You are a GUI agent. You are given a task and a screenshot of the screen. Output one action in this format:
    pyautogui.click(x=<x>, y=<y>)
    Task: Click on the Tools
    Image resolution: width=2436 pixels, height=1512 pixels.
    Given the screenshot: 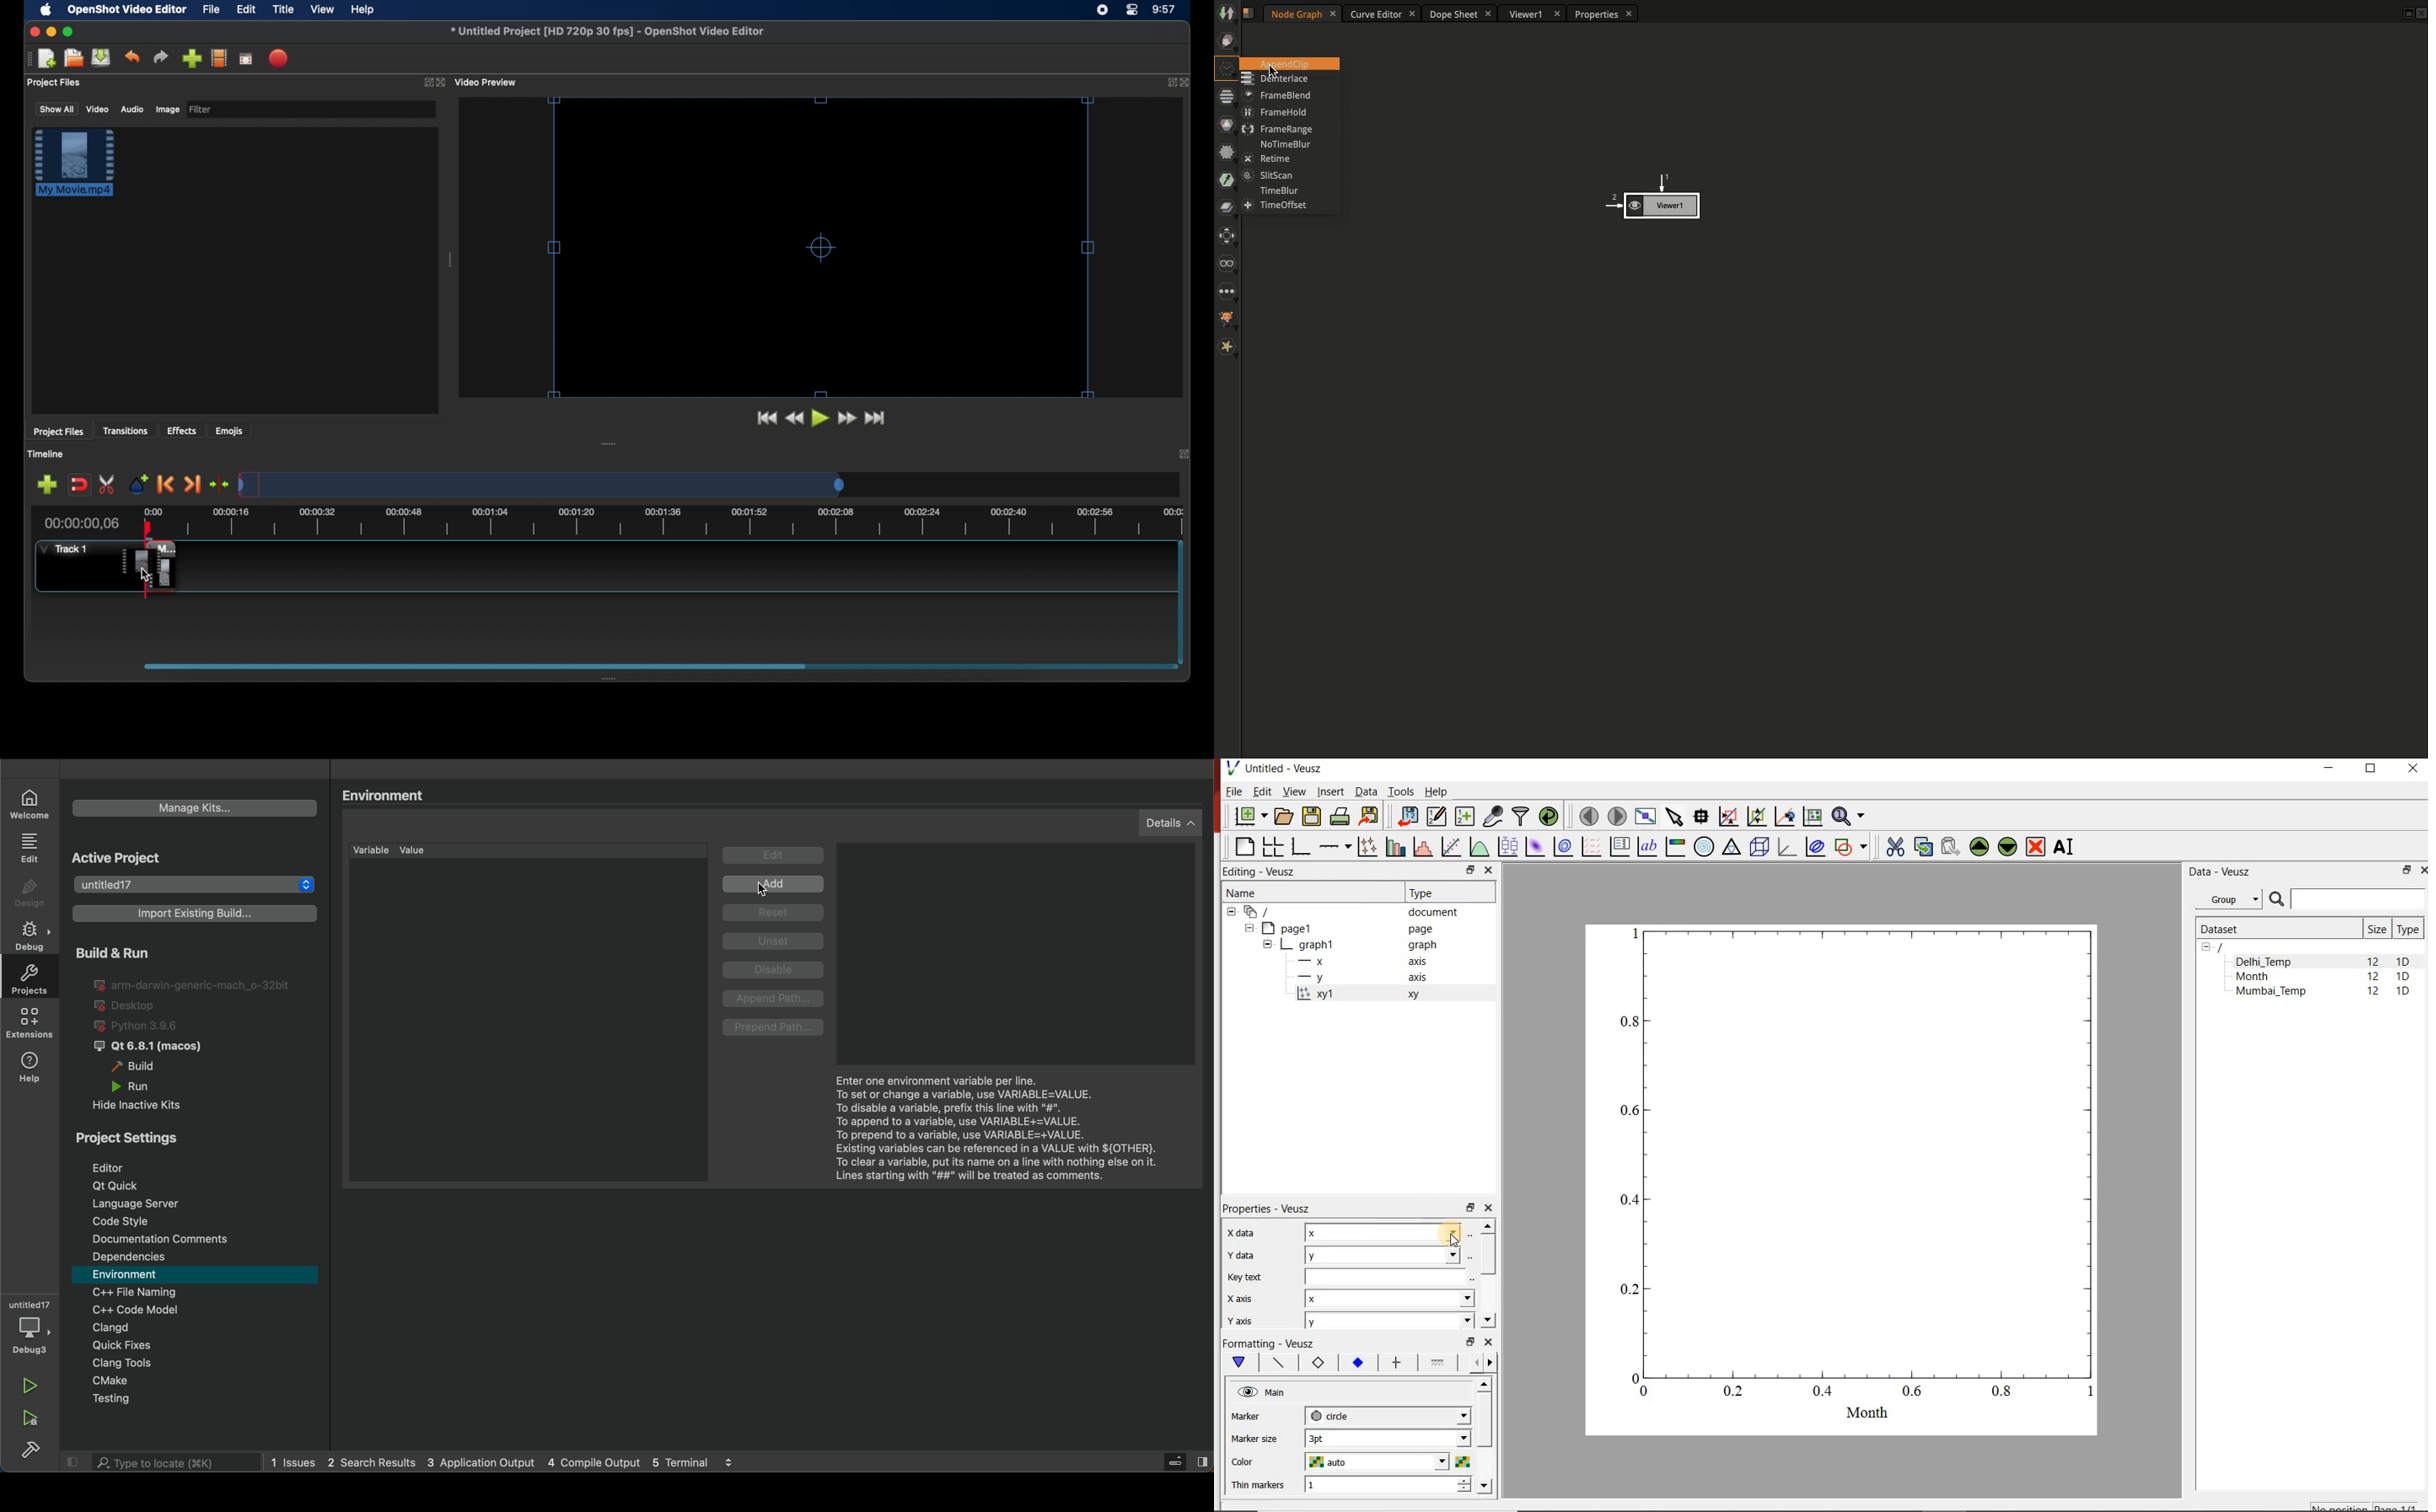 What is the action you would take?
    pyautogui.click(x=1402, y=792)
    